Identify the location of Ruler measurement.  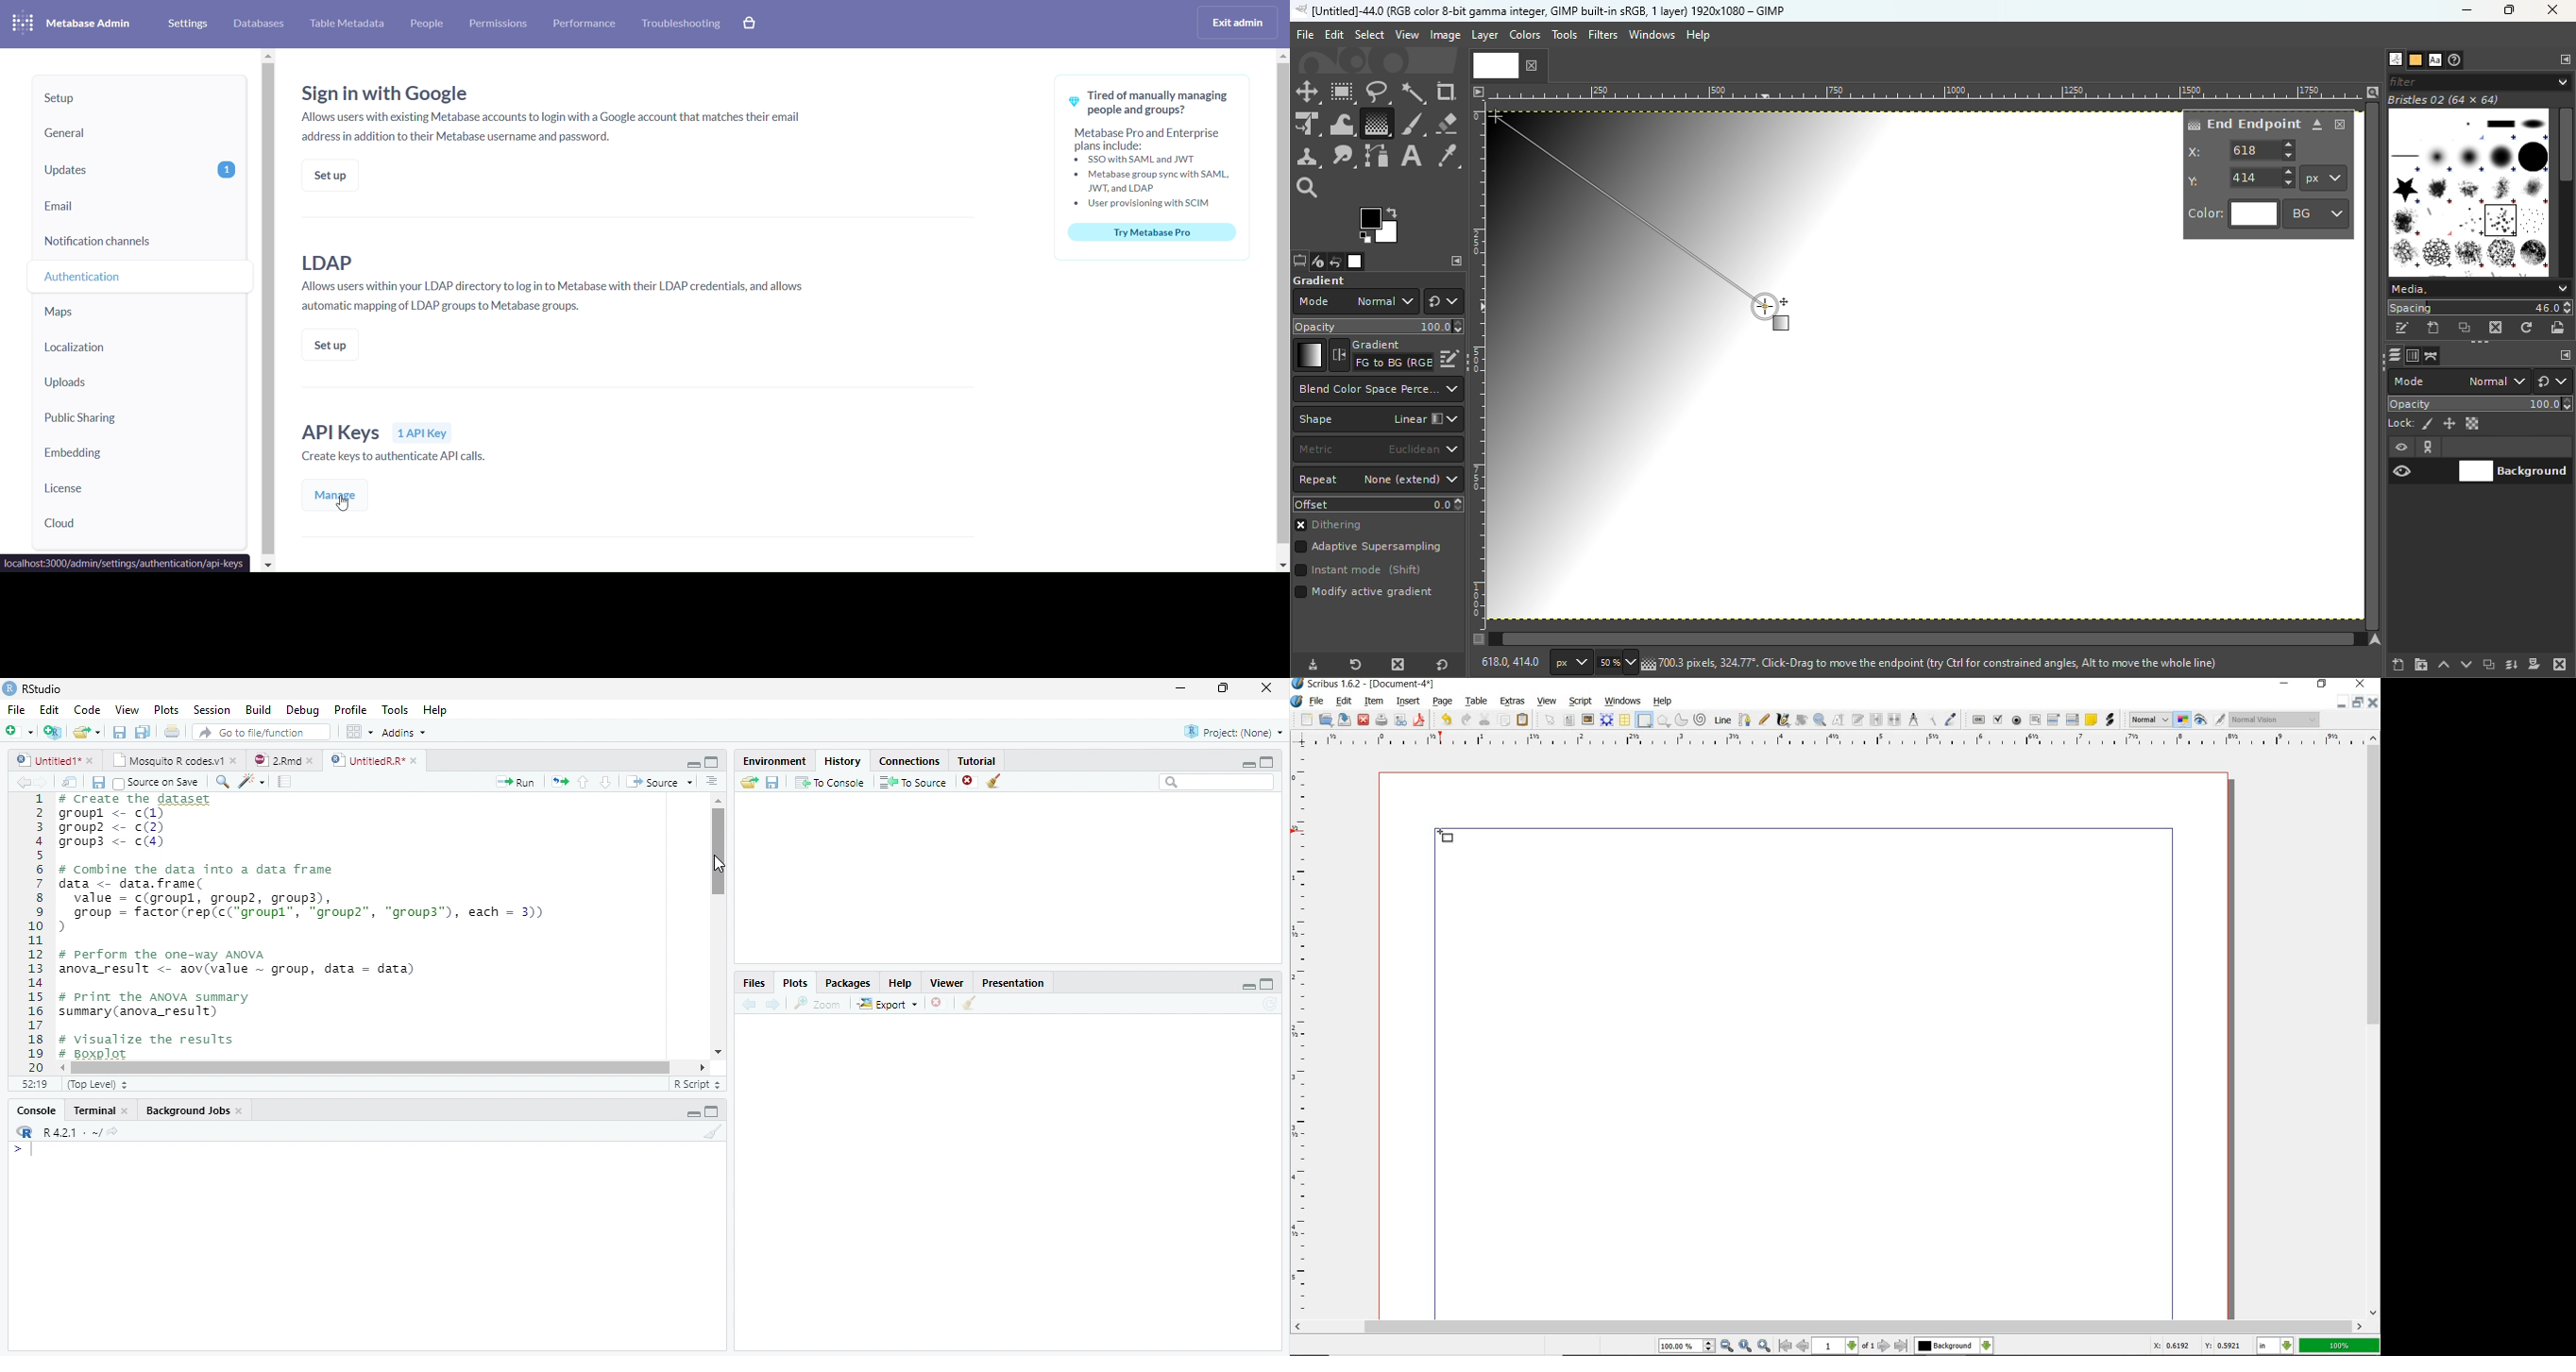
(1568, 663).